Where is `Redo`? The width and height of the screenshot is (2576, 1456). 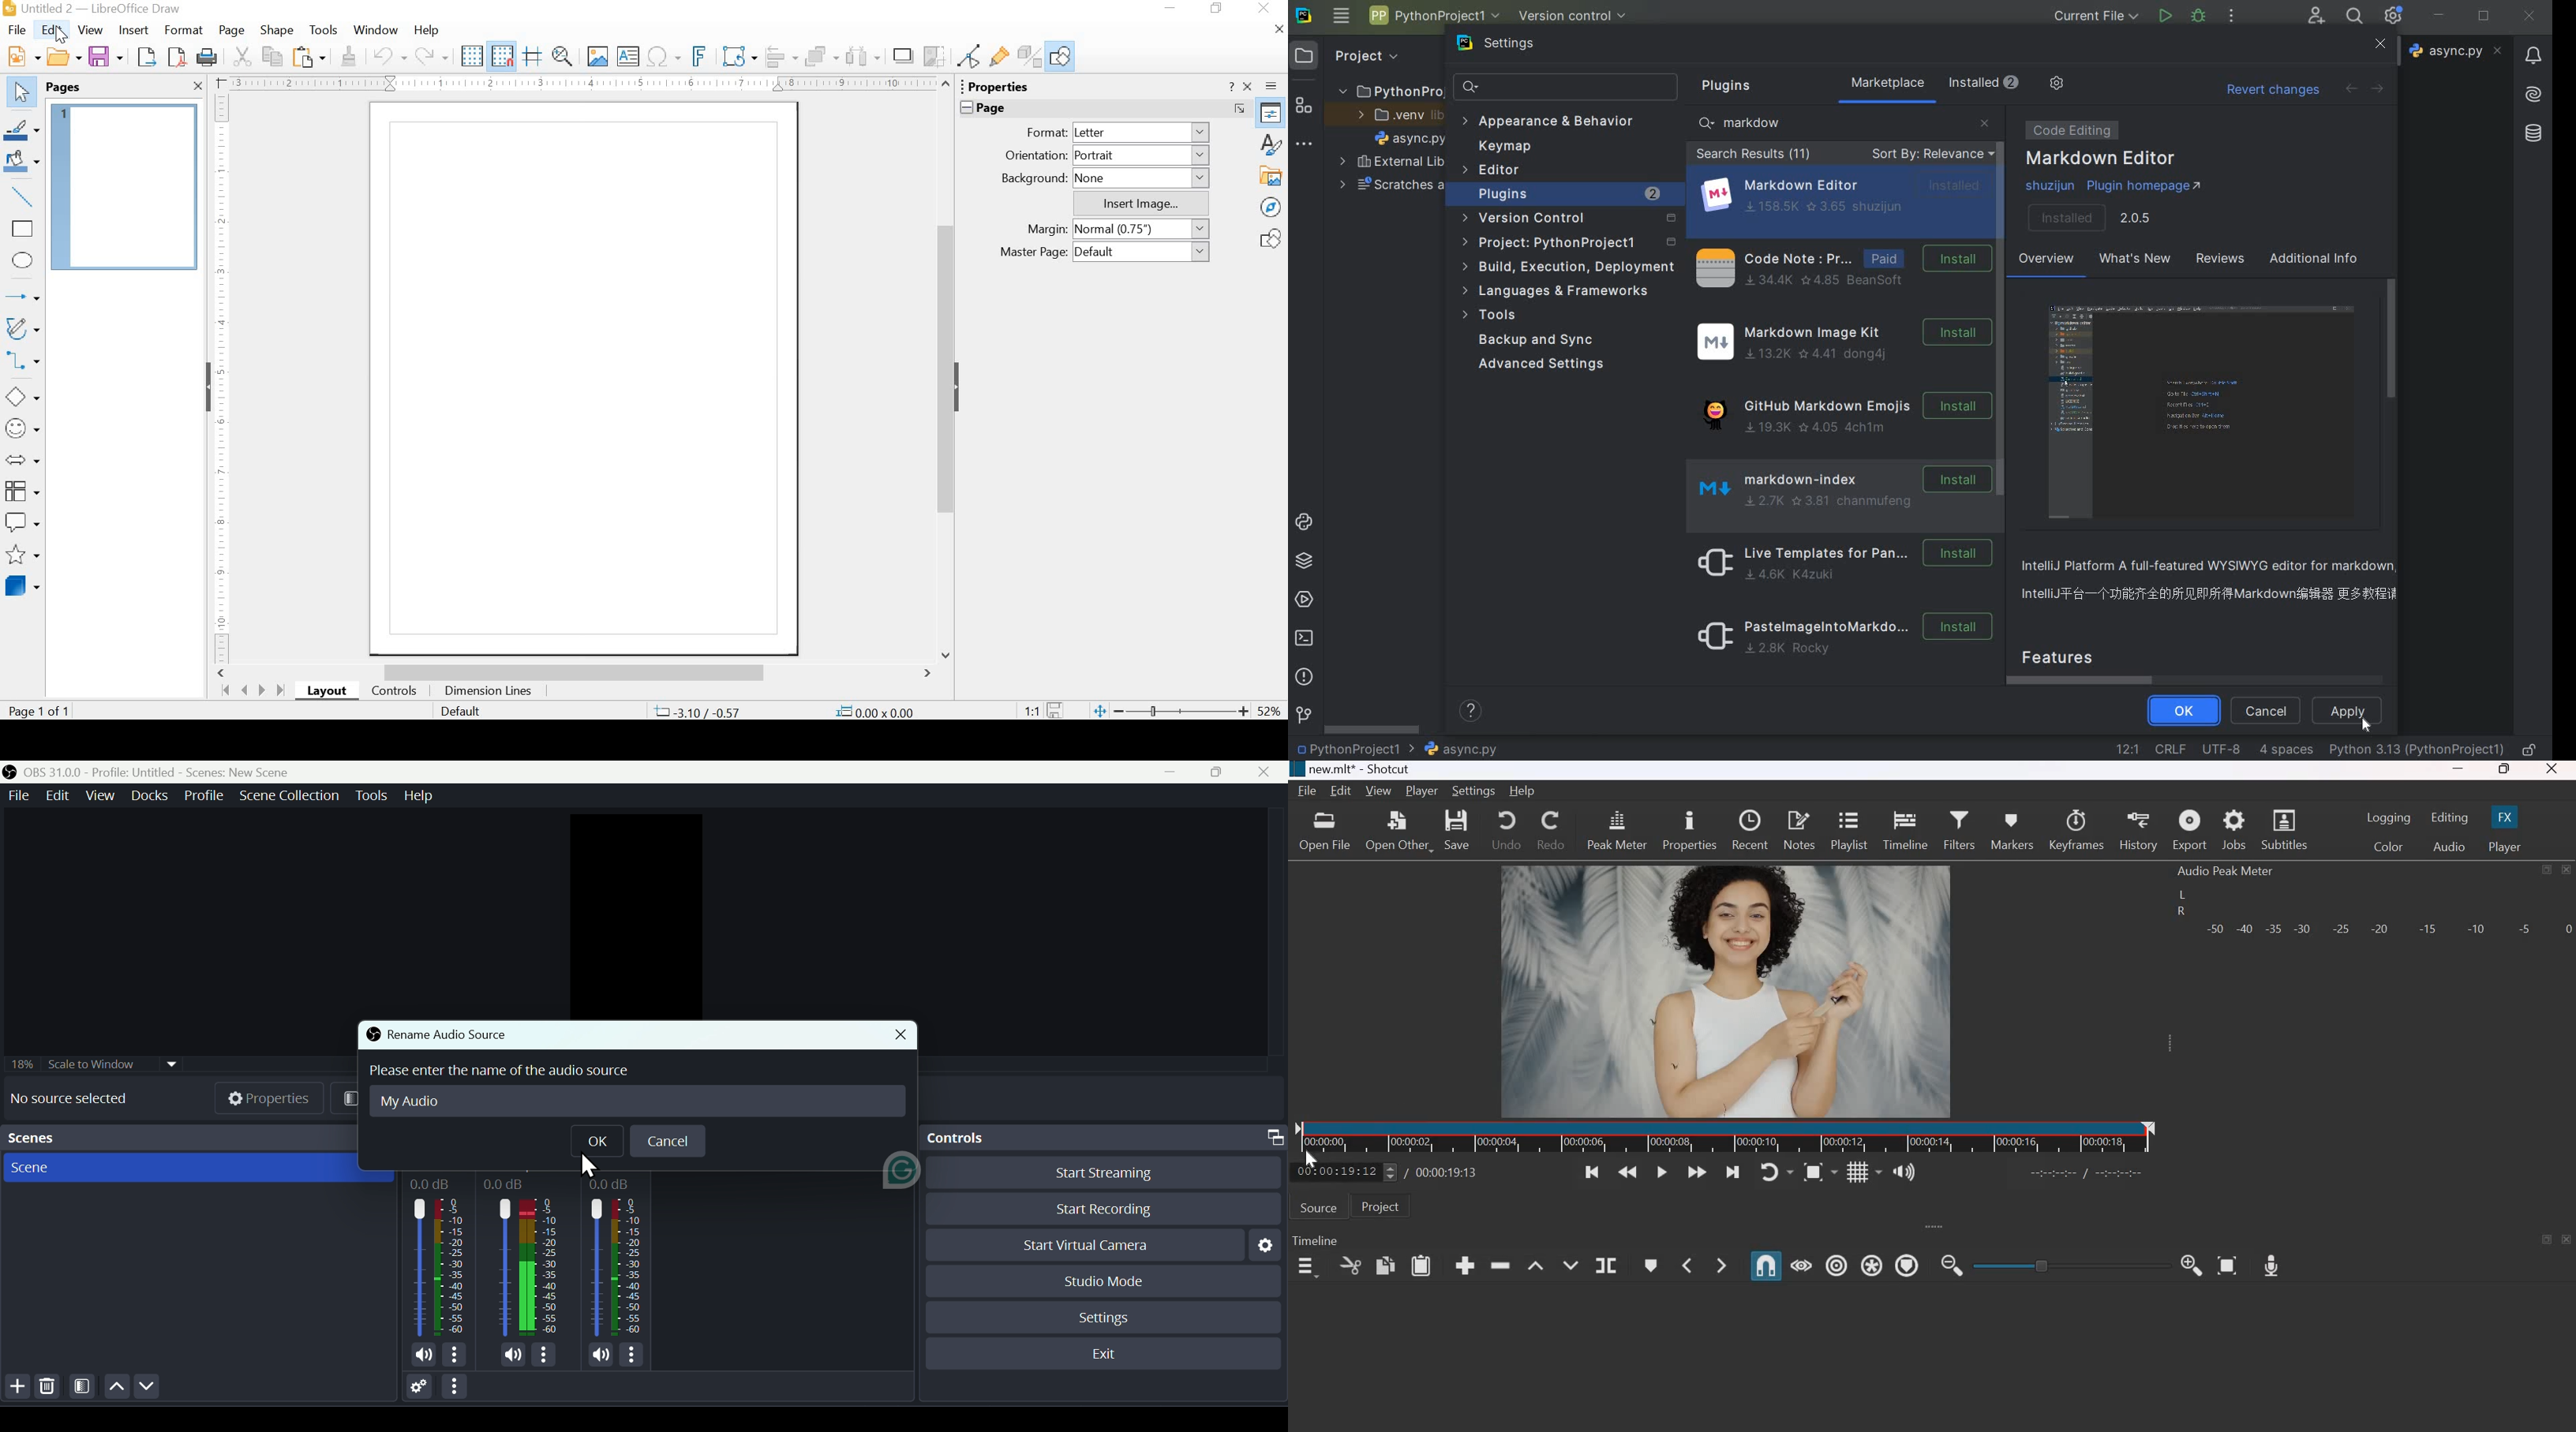 Redo is located at coordinates (431, 56).